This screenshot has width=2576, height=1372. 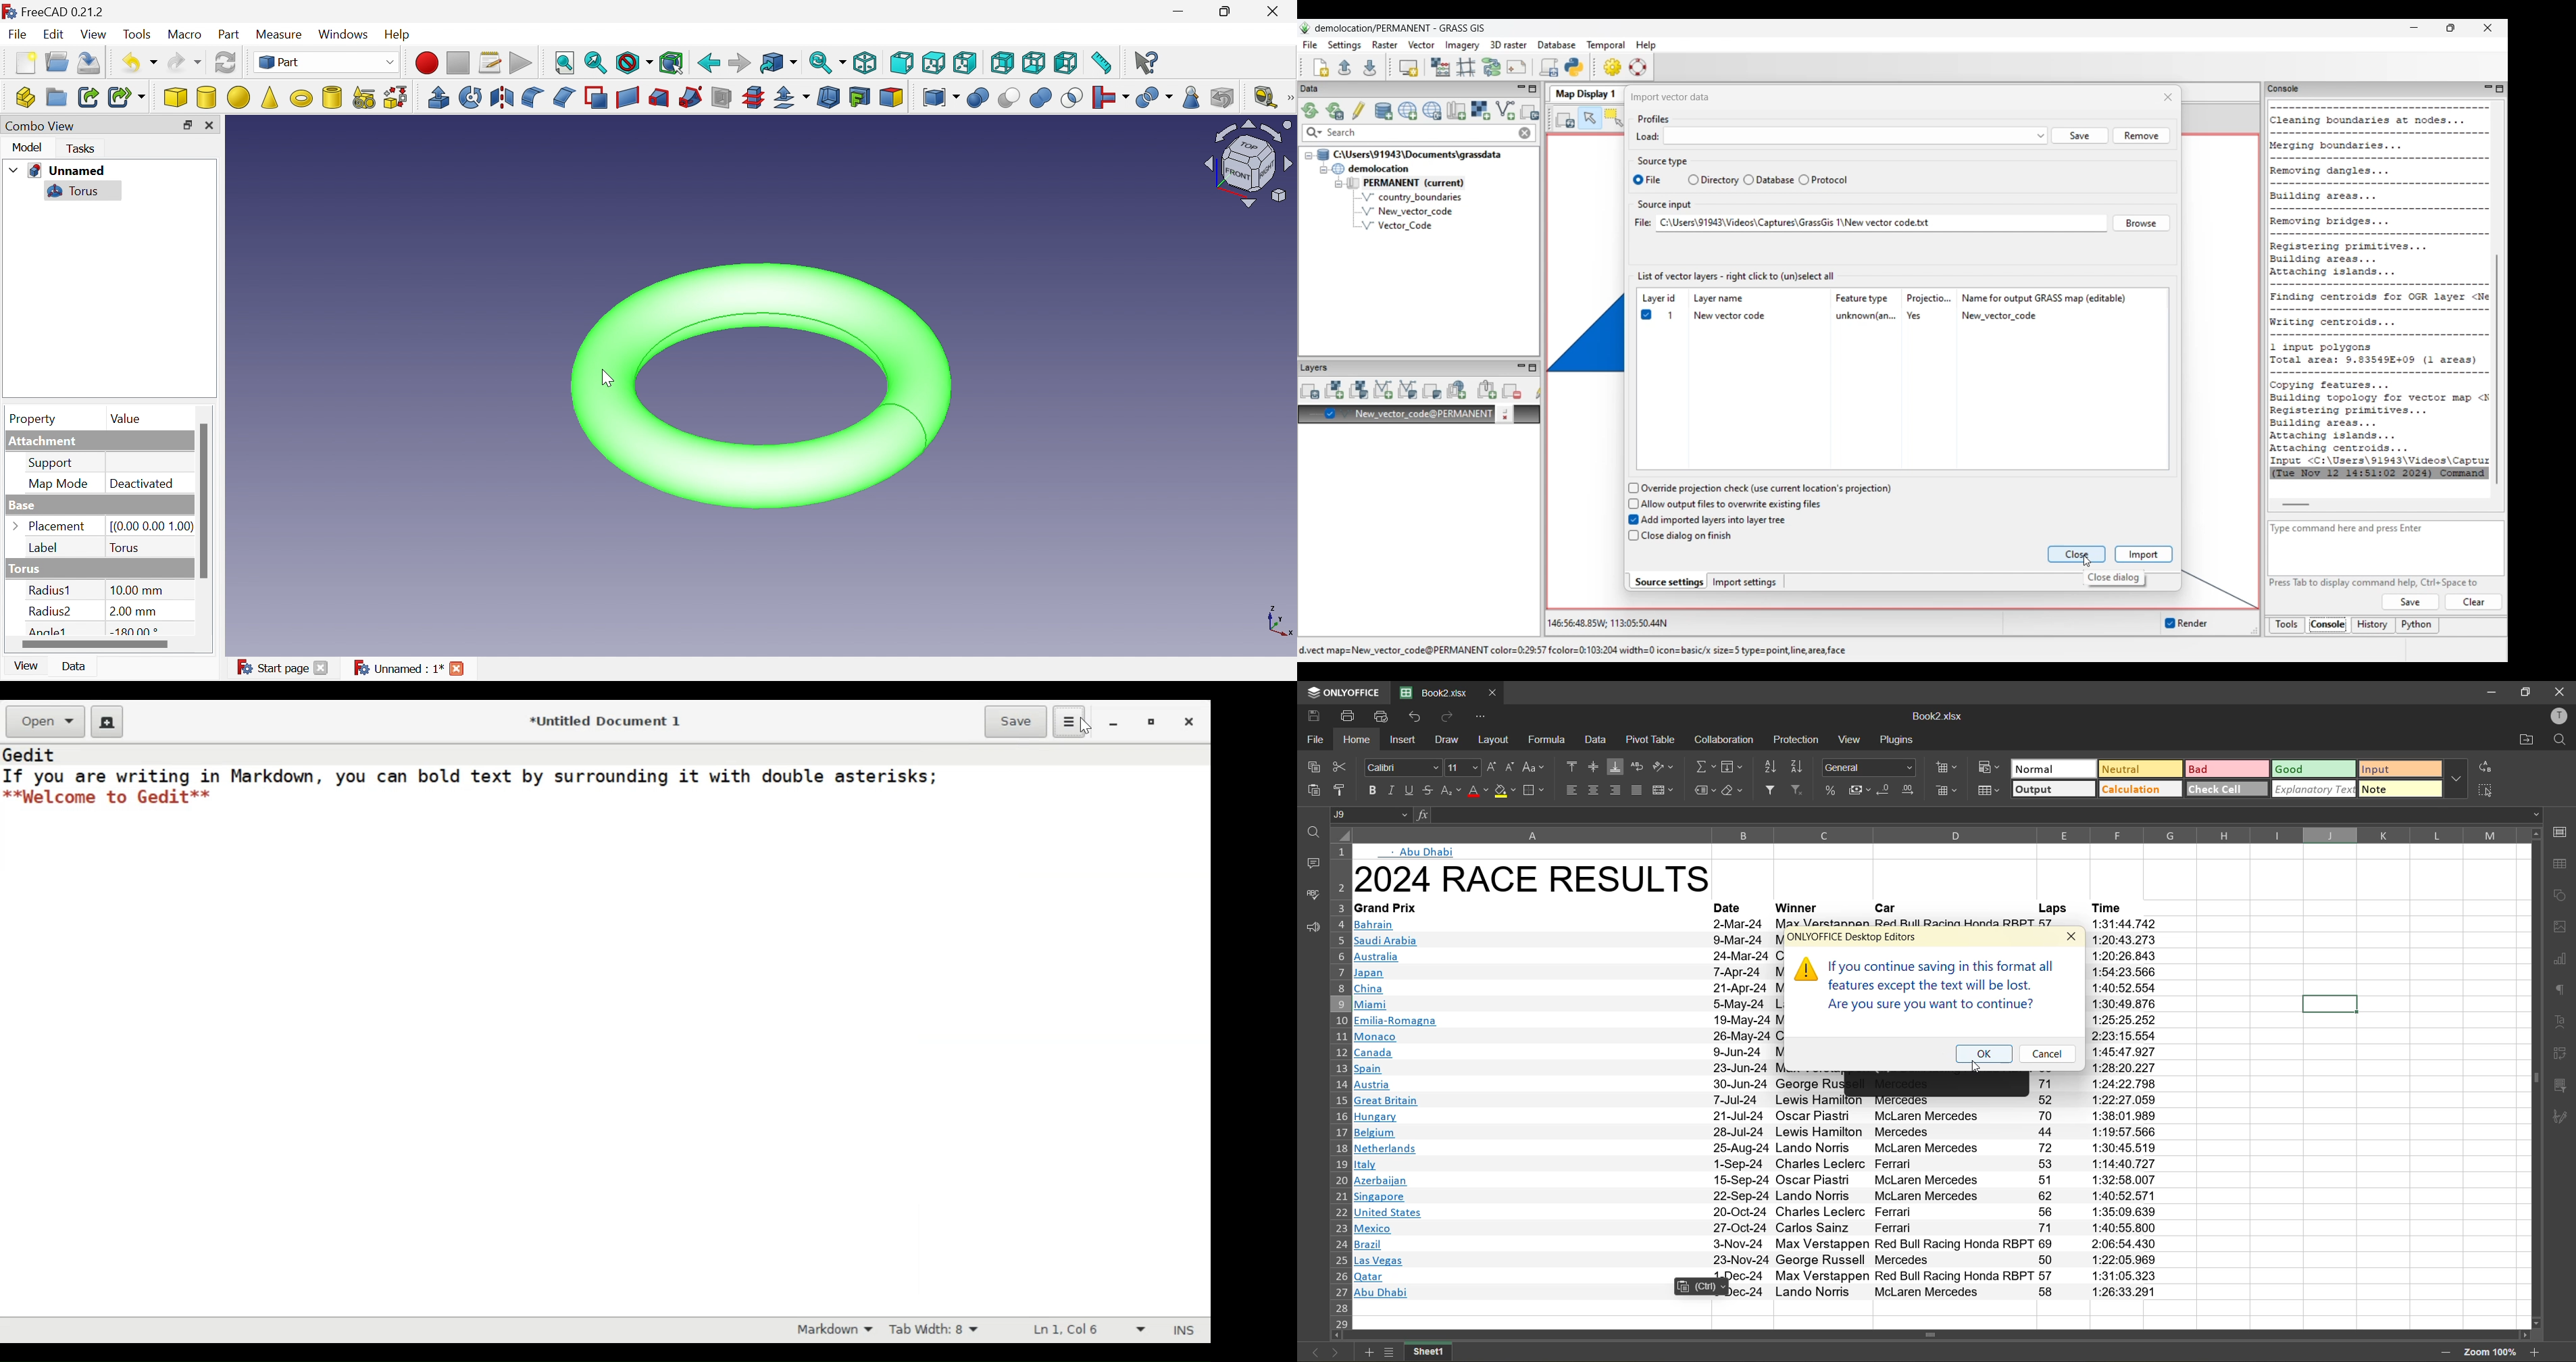 What do you see at coordinates (1289, 97) in the screenshot?
I see `[Measure]` at bounding box center [1289, 97].